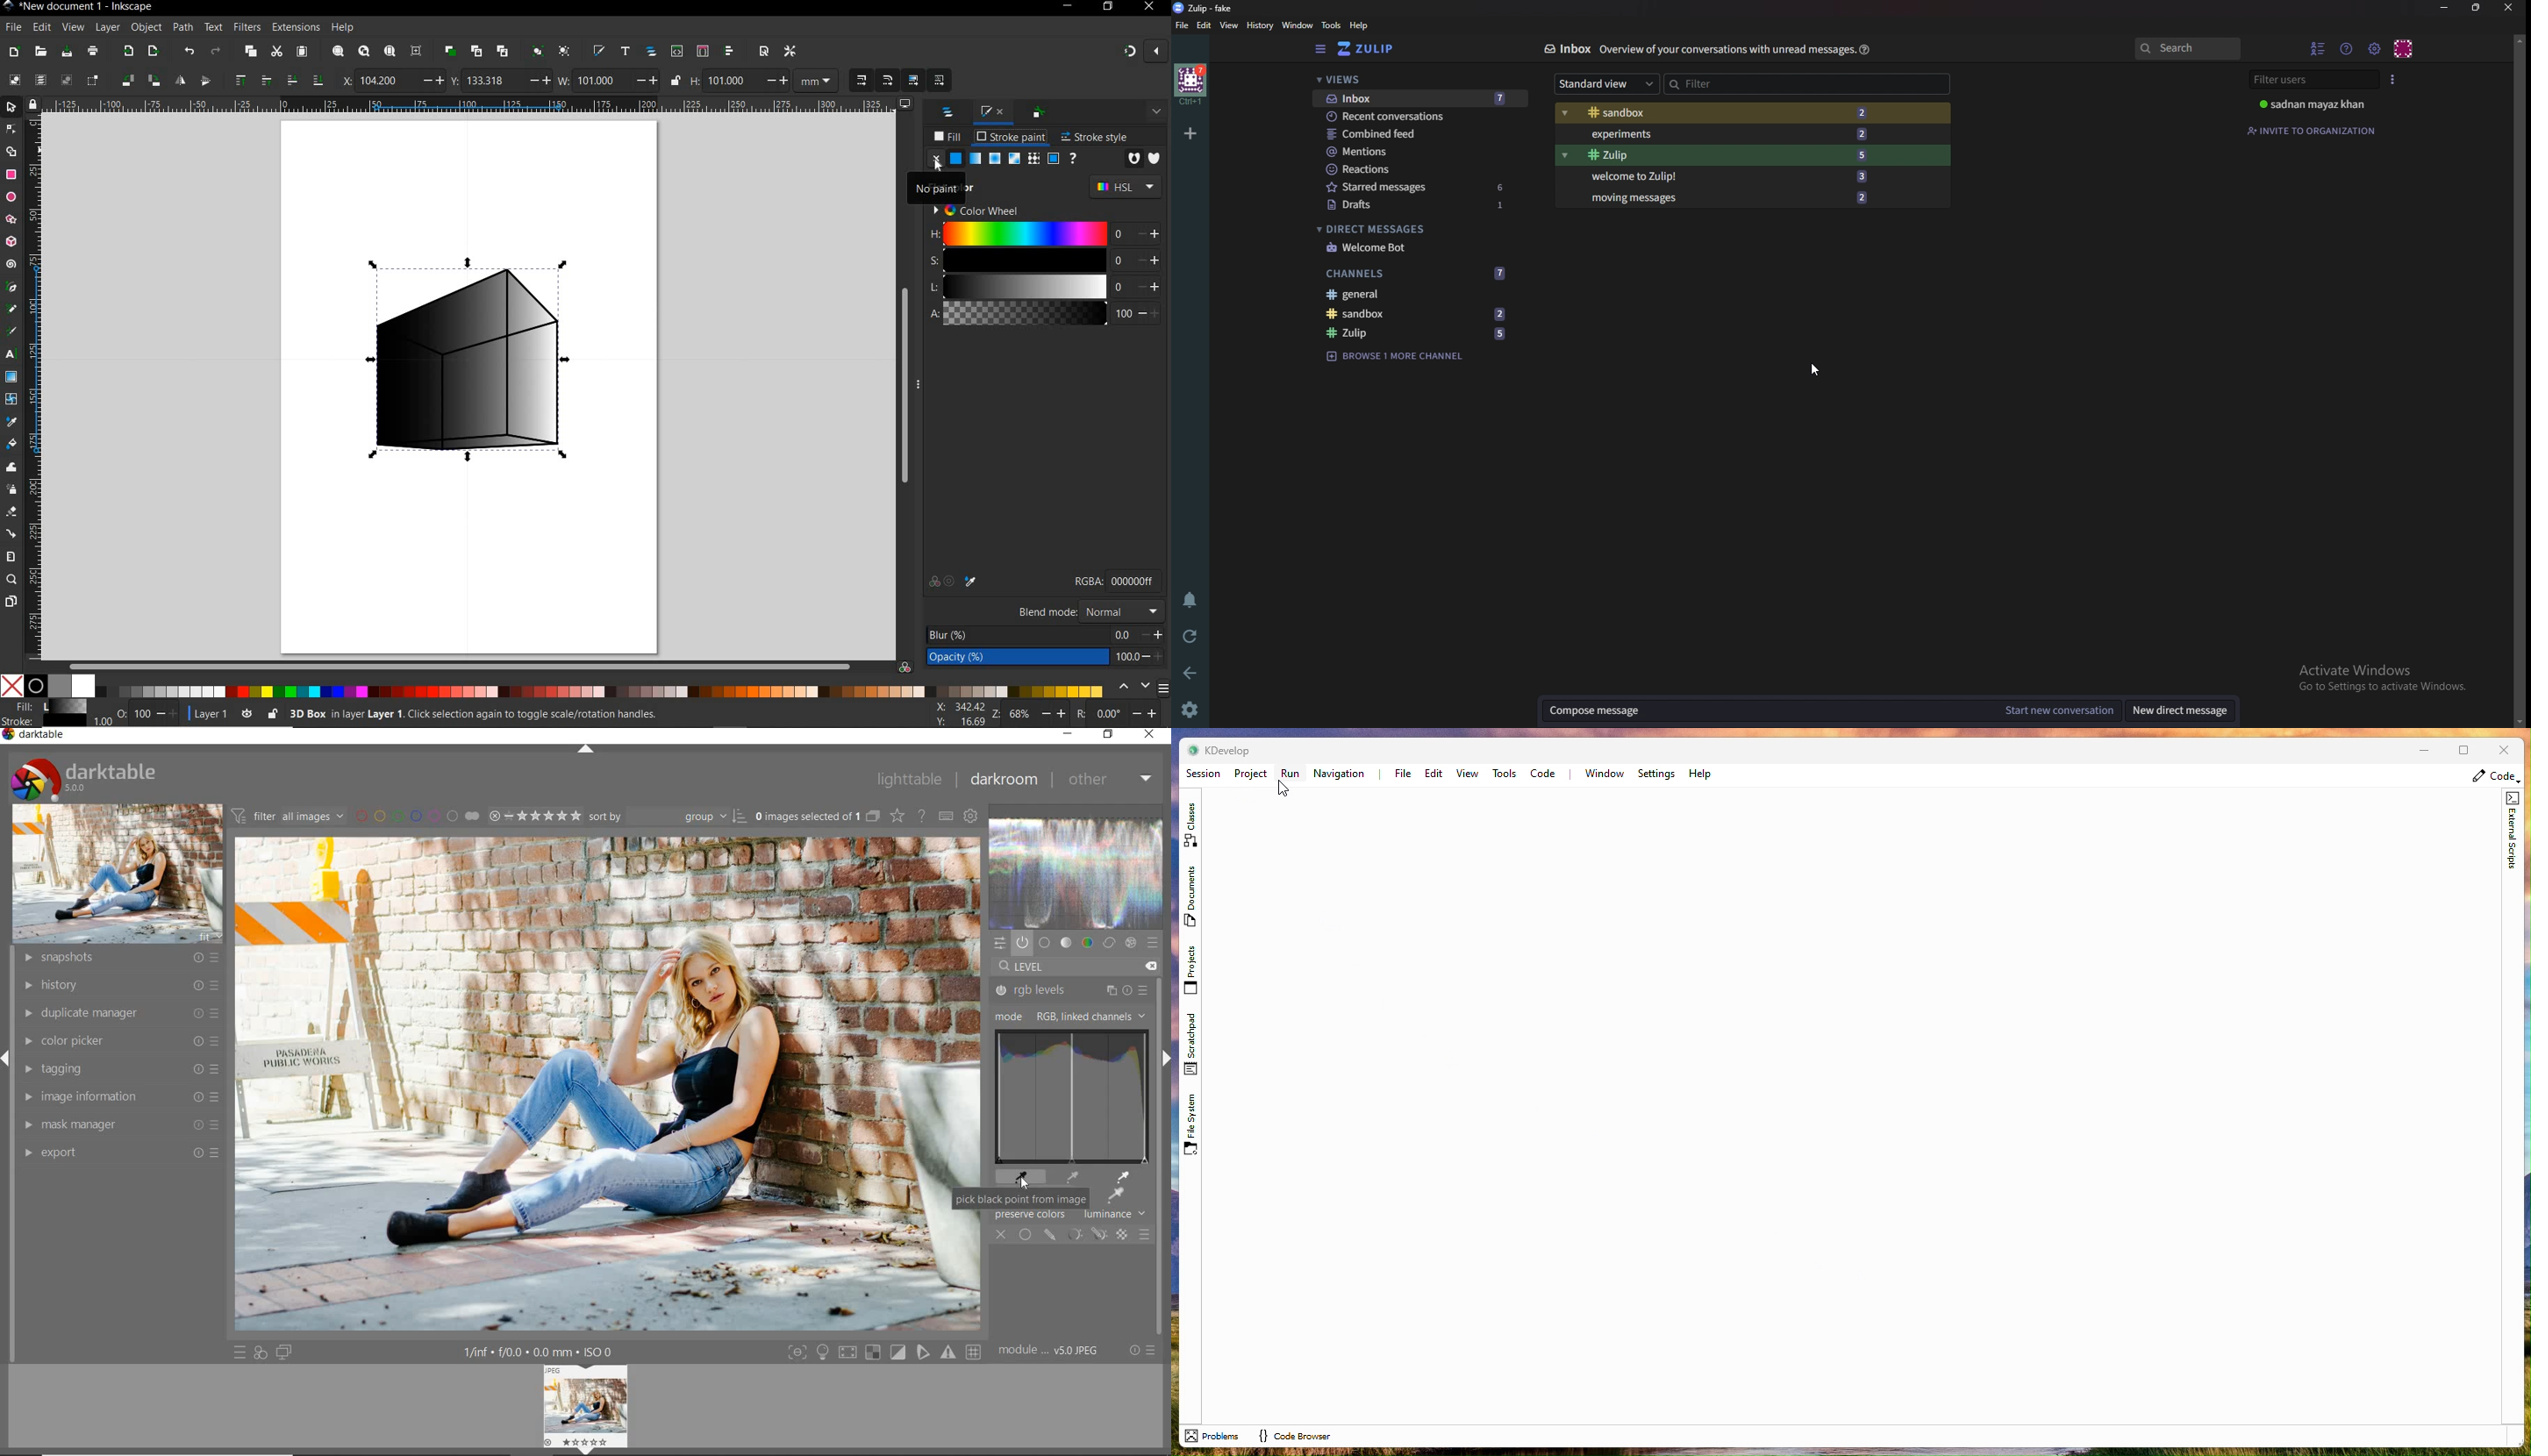  What do you see at coordinates (1321, 49) in the screenshot?
I see `sidebar` at bounding box center [1321, 49].